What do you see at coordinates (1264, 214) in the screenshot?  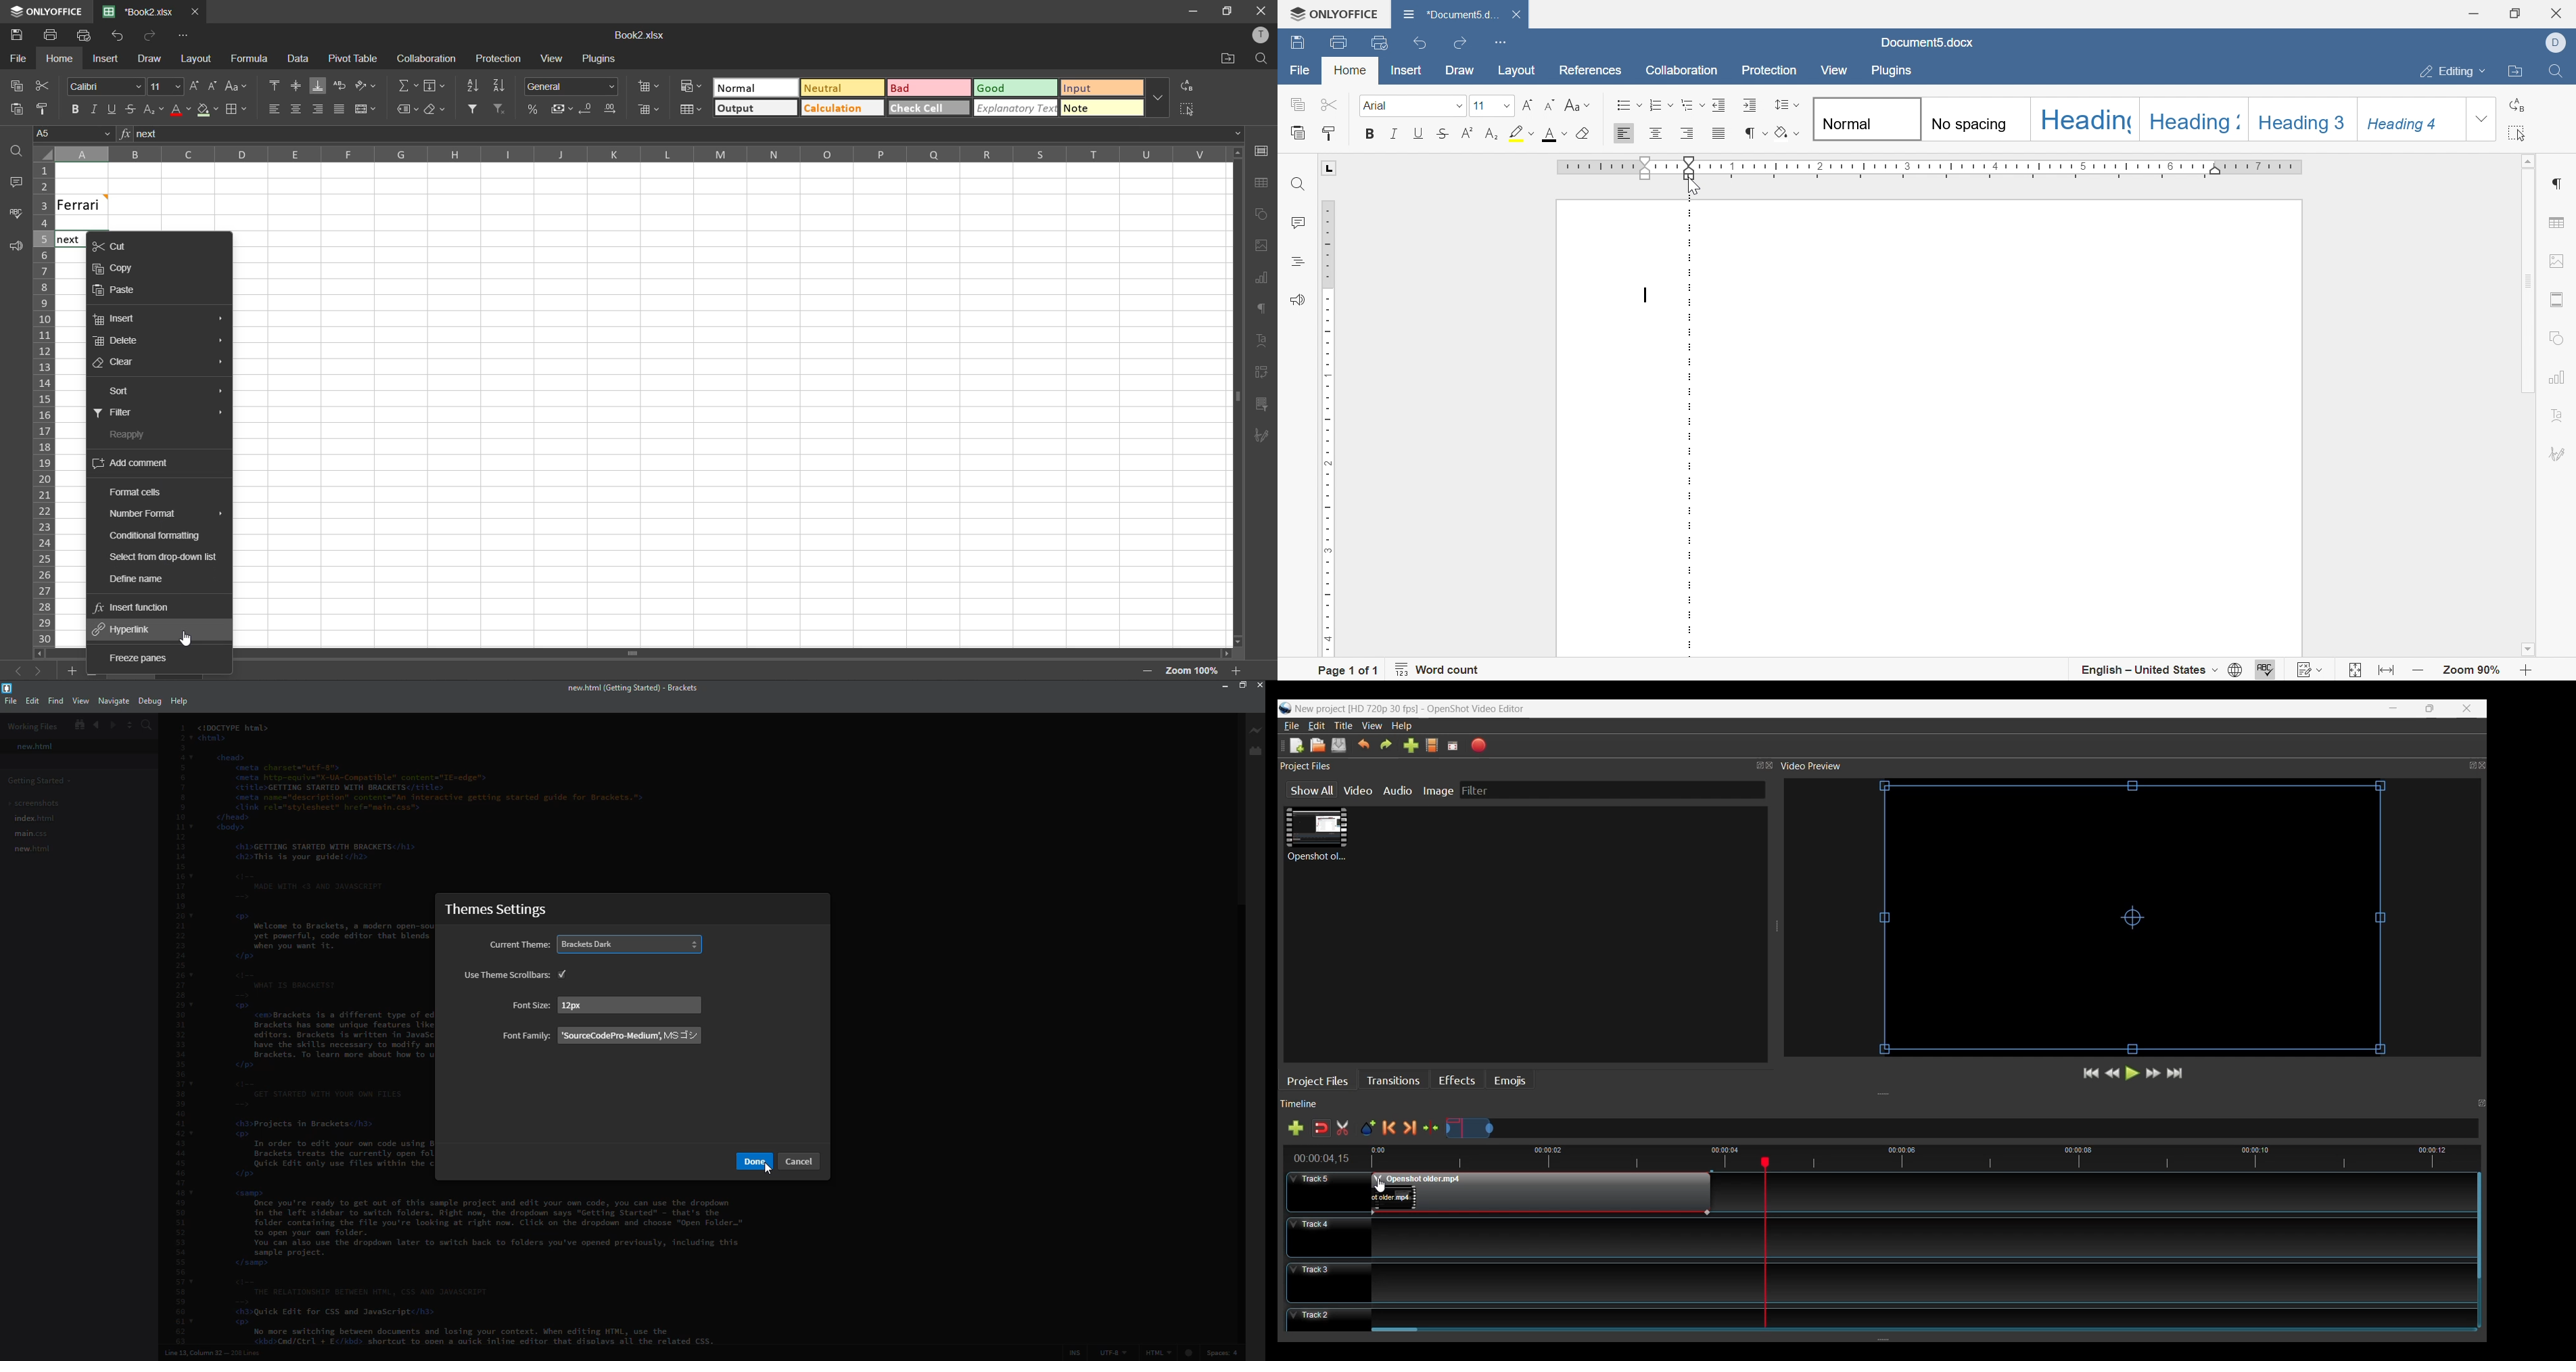 I see `shapes` at bounding box center [1264, 214].